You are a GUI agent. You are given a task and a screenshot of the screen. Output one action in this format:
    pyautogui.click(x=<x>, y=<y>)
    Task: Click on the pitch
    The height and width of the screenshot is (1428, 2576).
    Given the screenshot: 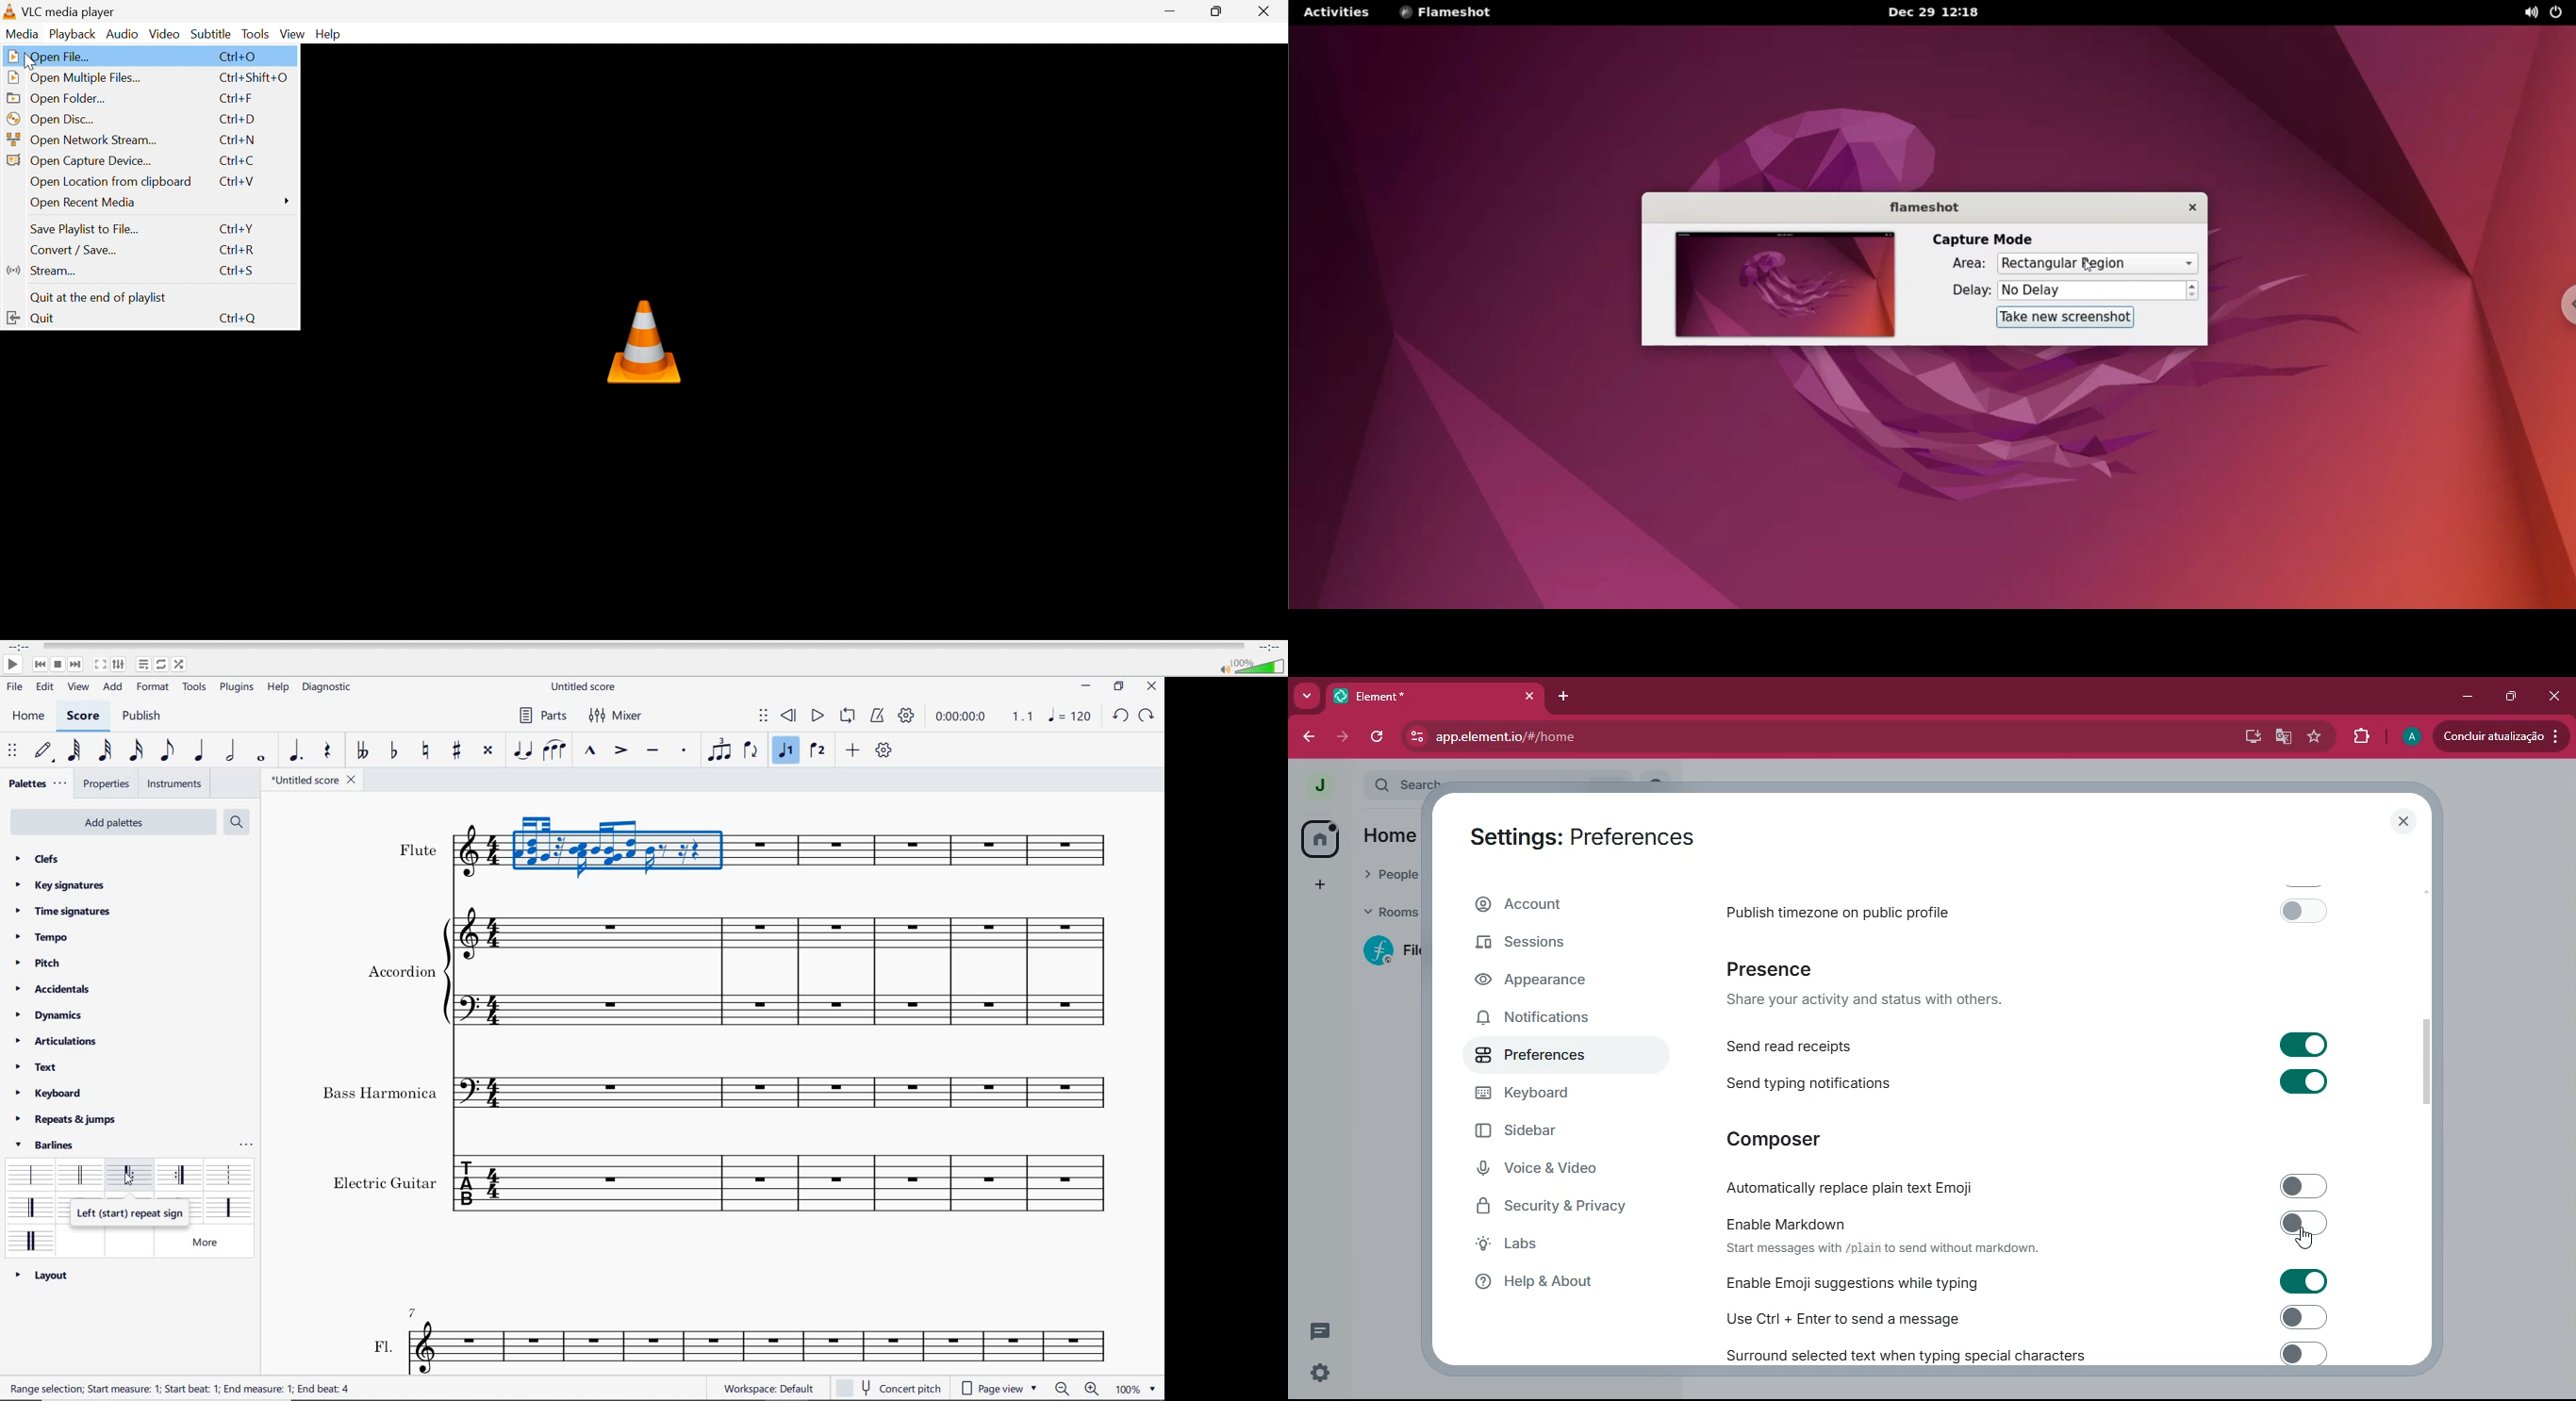 What is the action you would take?
    pyautogui.click(x=36, y=962)
    